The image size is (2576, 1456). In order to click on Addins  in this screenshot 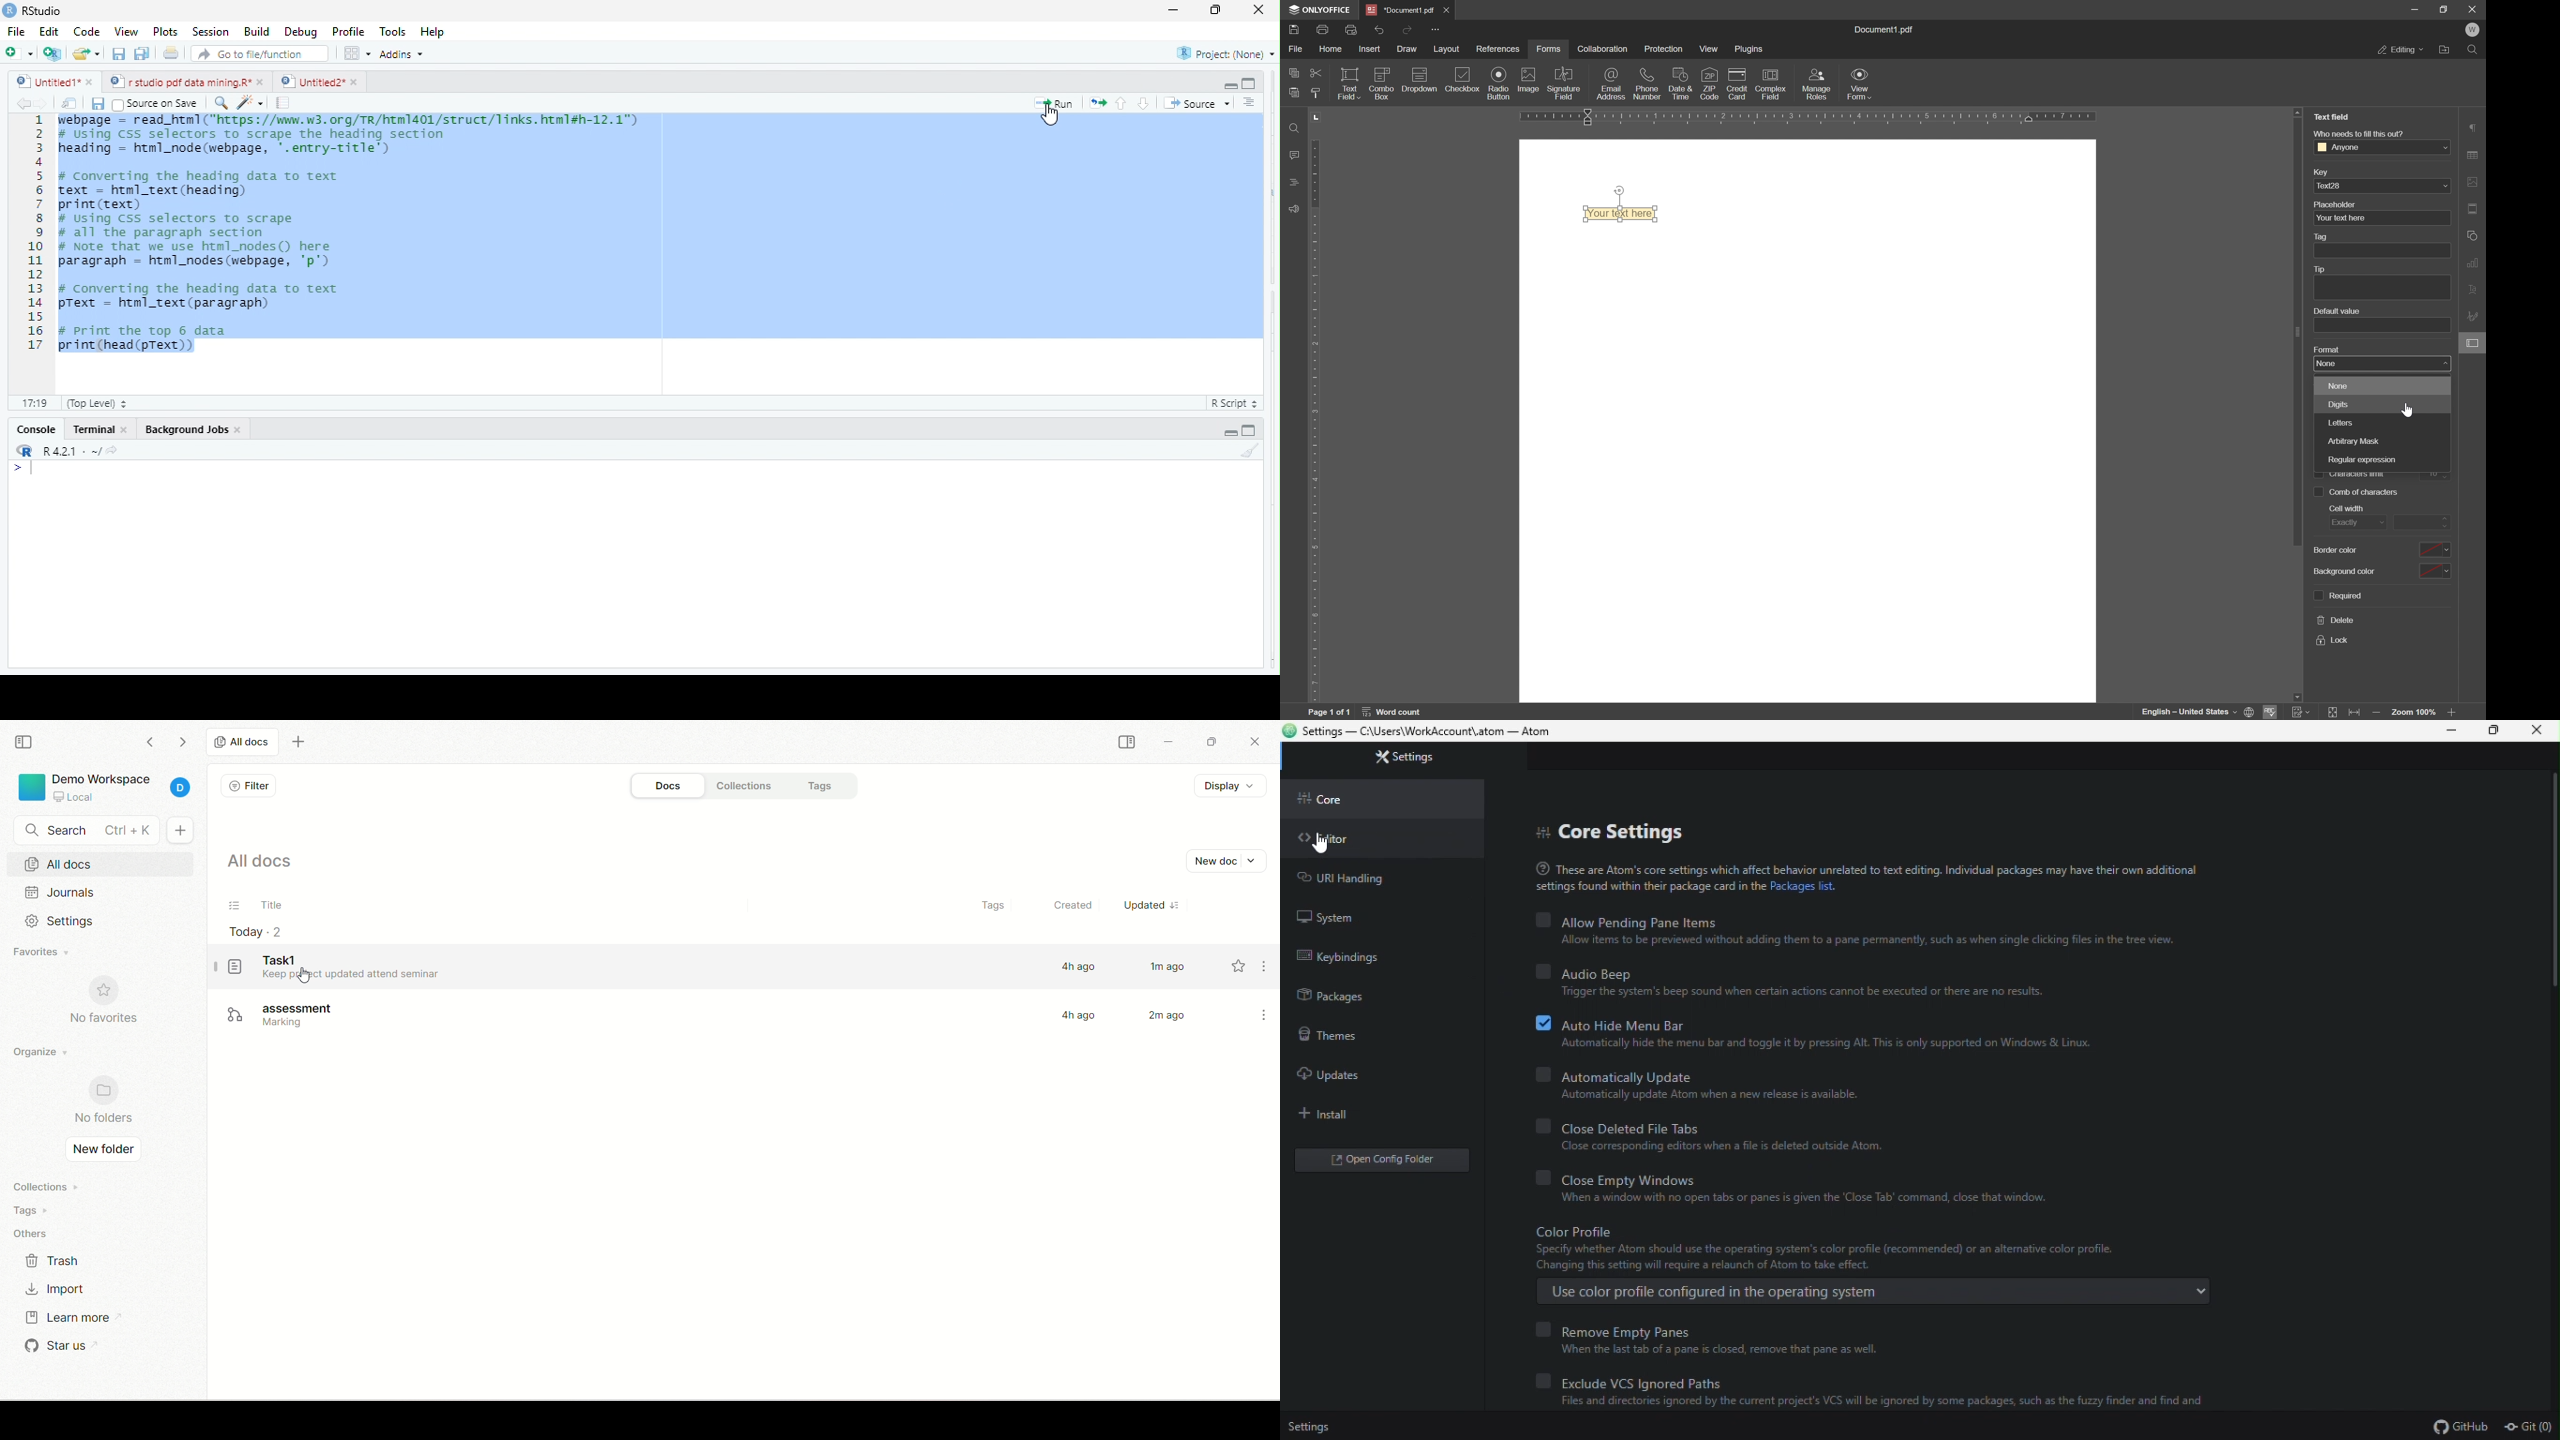, I will do `click(405, 53)`.